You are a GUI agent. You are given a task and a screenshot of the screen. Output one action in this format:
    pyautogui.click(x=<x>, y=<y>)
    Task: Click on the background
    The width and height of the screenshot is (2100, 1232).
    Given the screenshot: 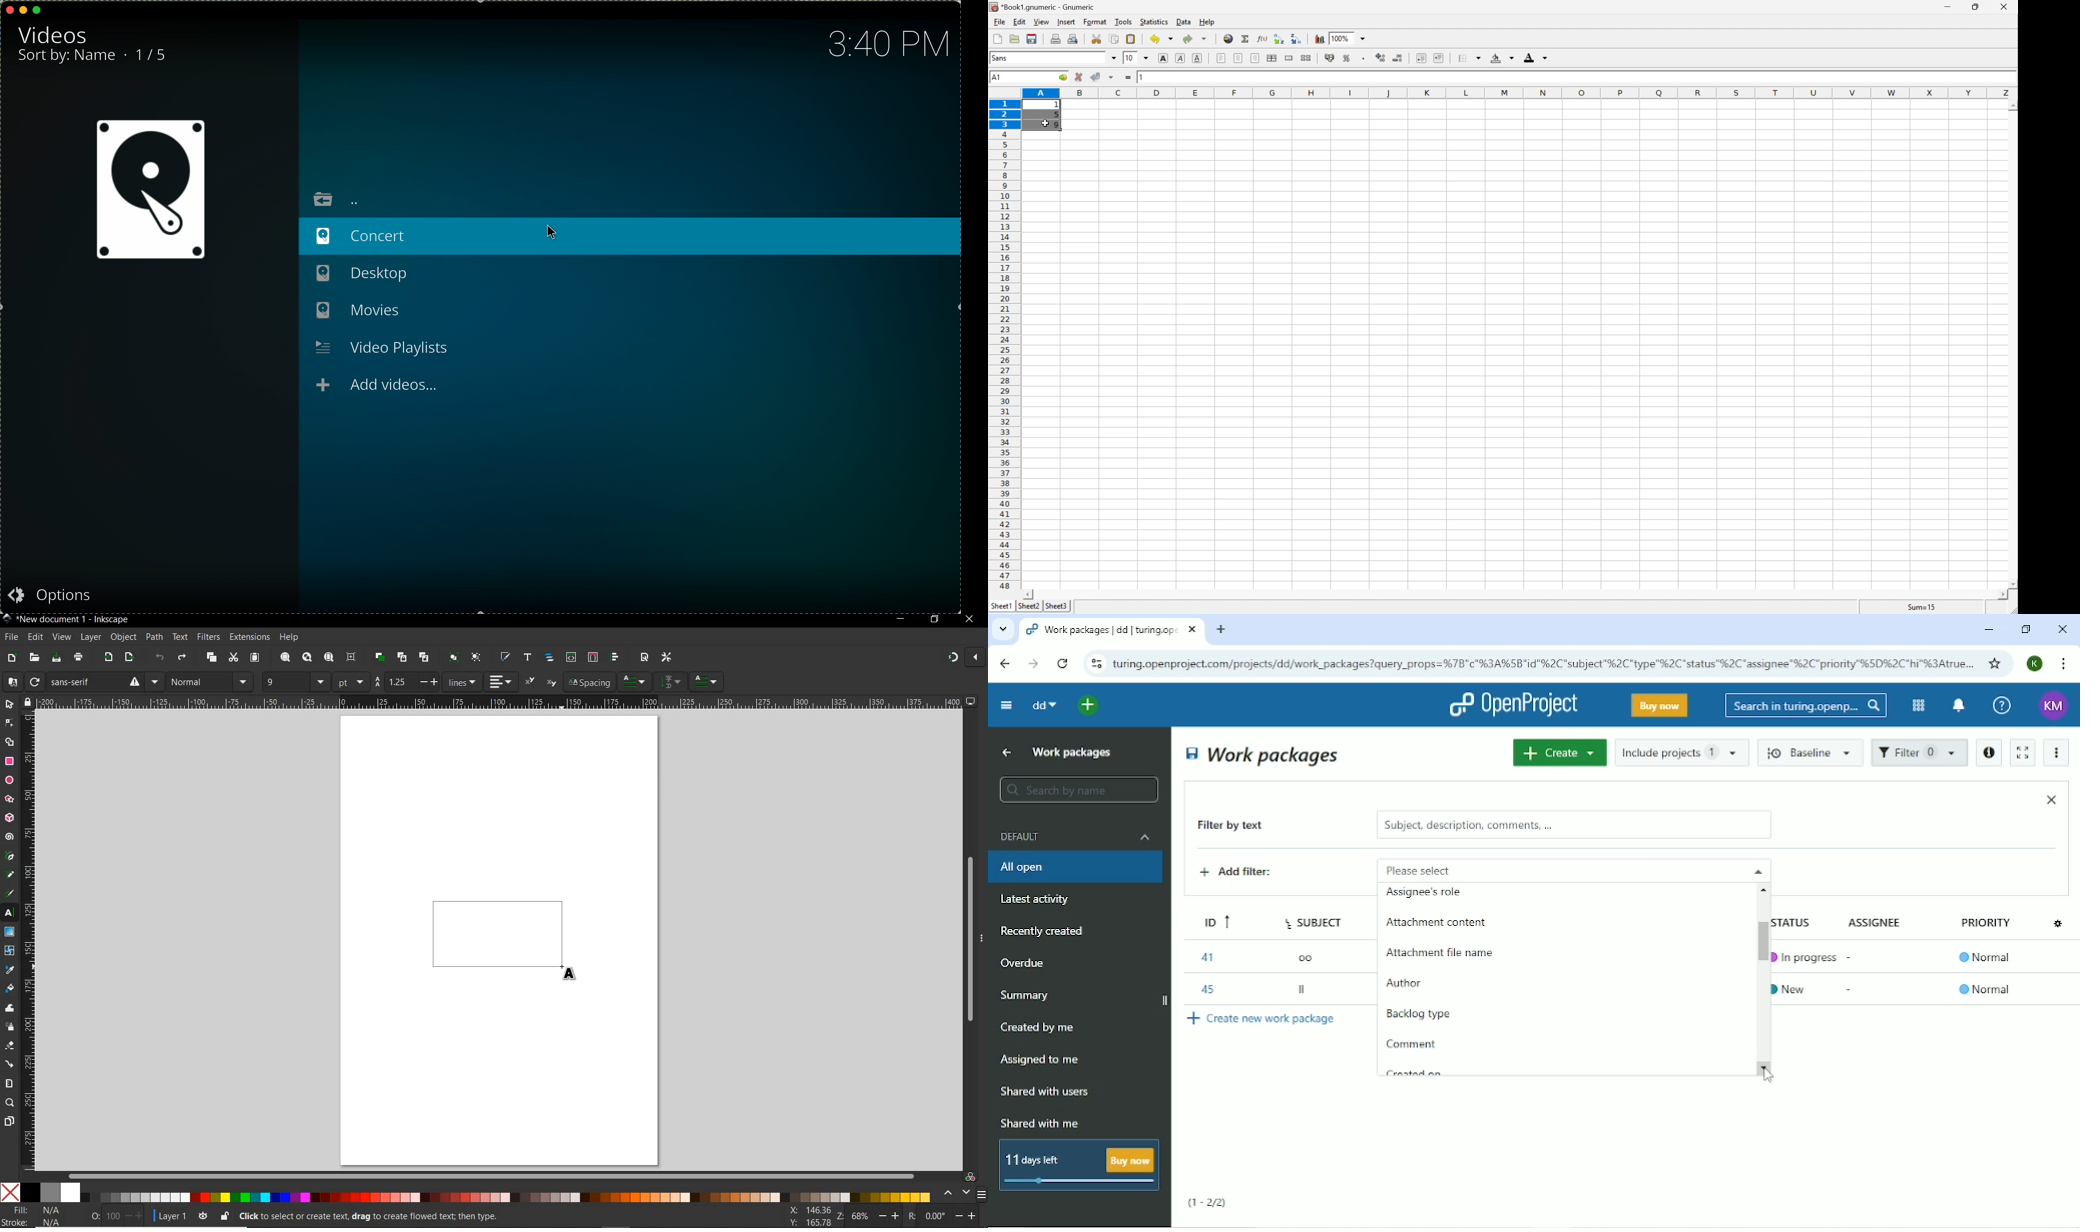 What is the action you would take?
    pyautogui.click(x=1503, y=57)
    